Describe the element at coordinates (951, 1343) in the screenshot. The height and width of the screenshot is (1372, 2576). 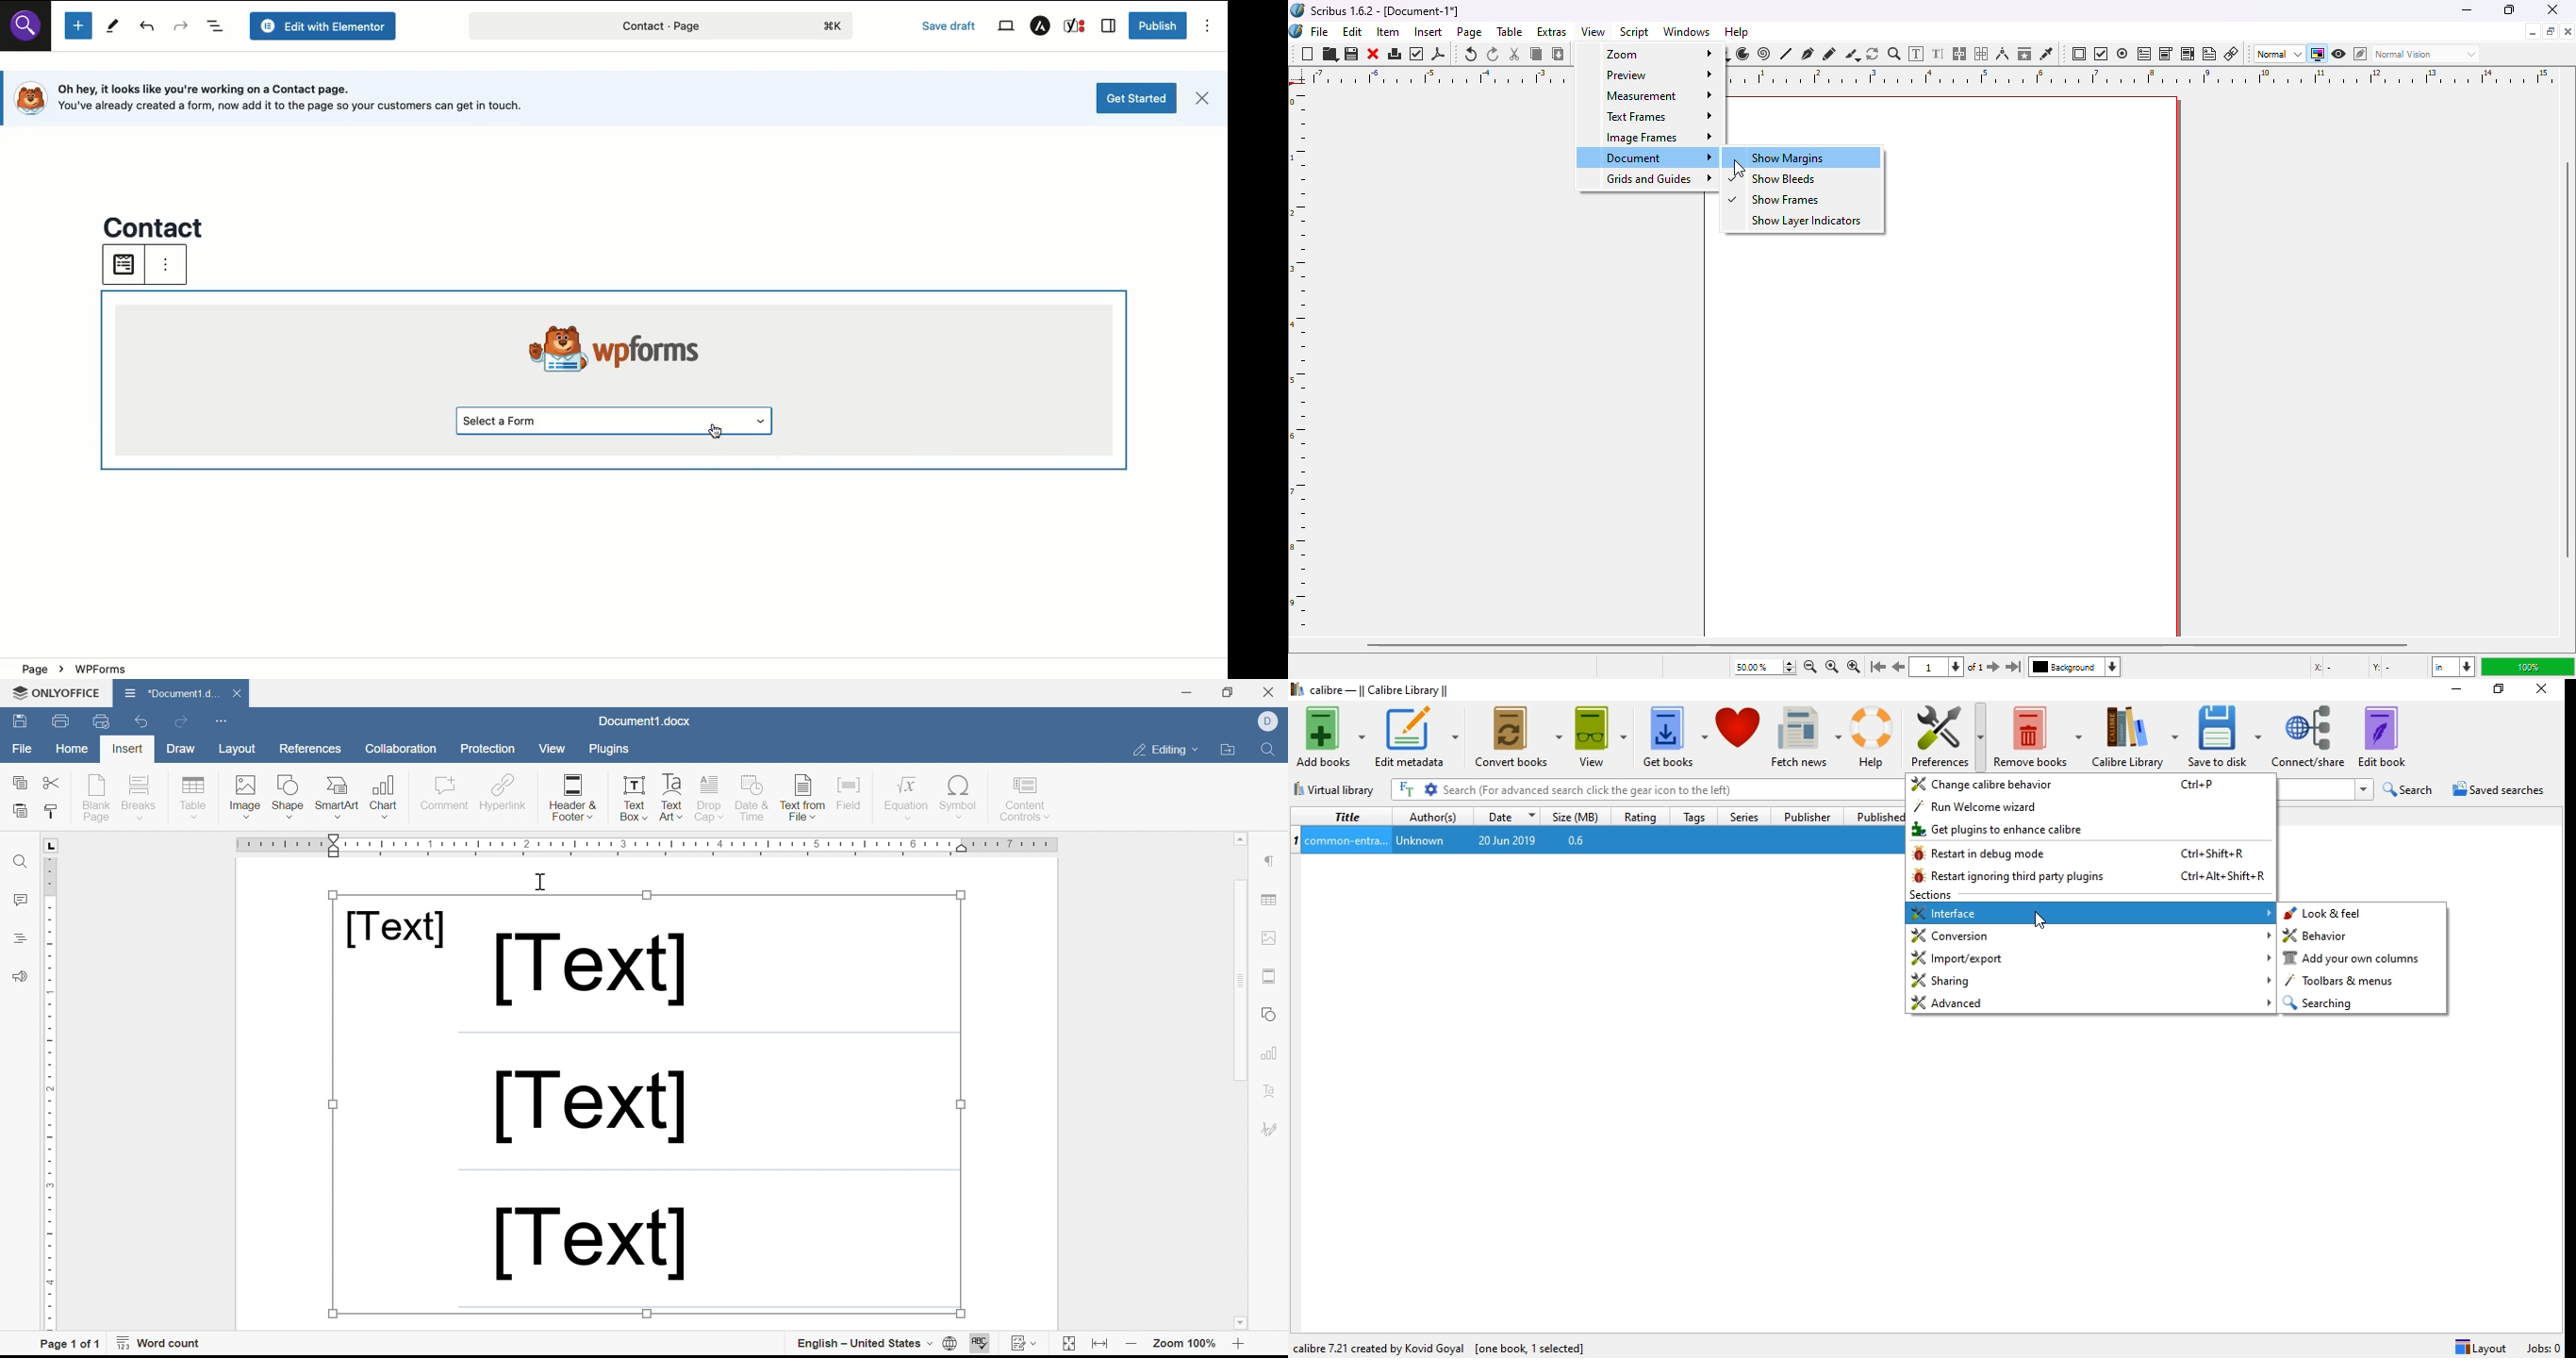
I see `Set document language` at that location.